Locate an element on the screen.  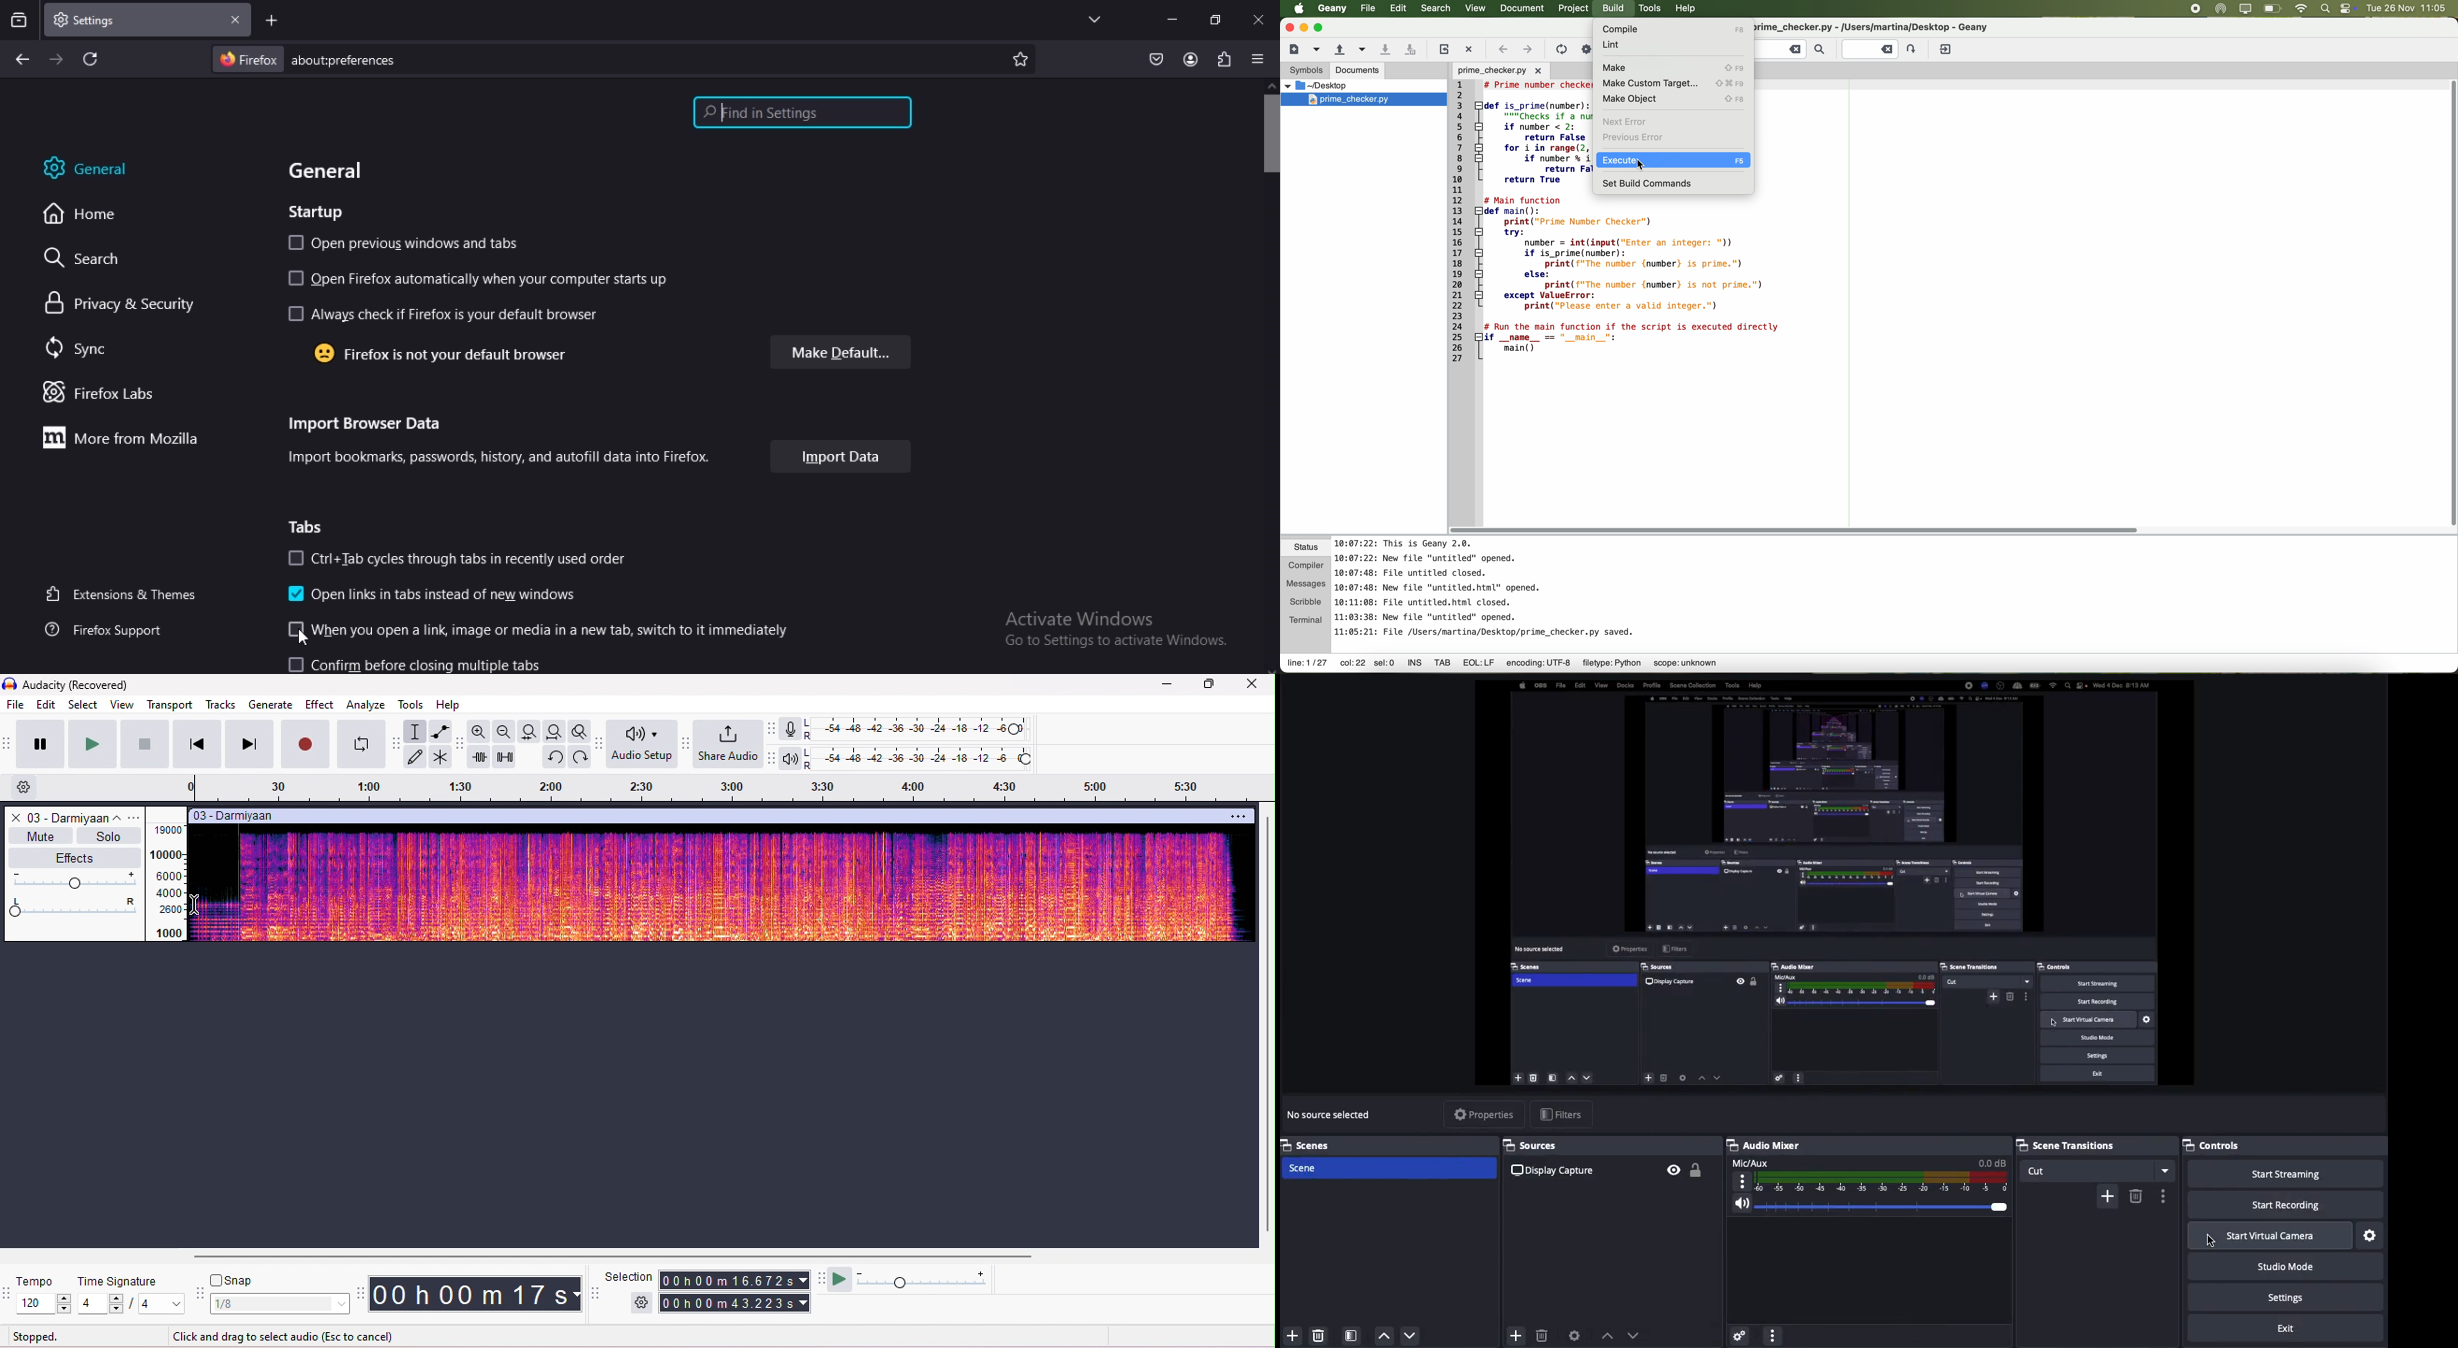
selection is located at coordinates (630, 1276).